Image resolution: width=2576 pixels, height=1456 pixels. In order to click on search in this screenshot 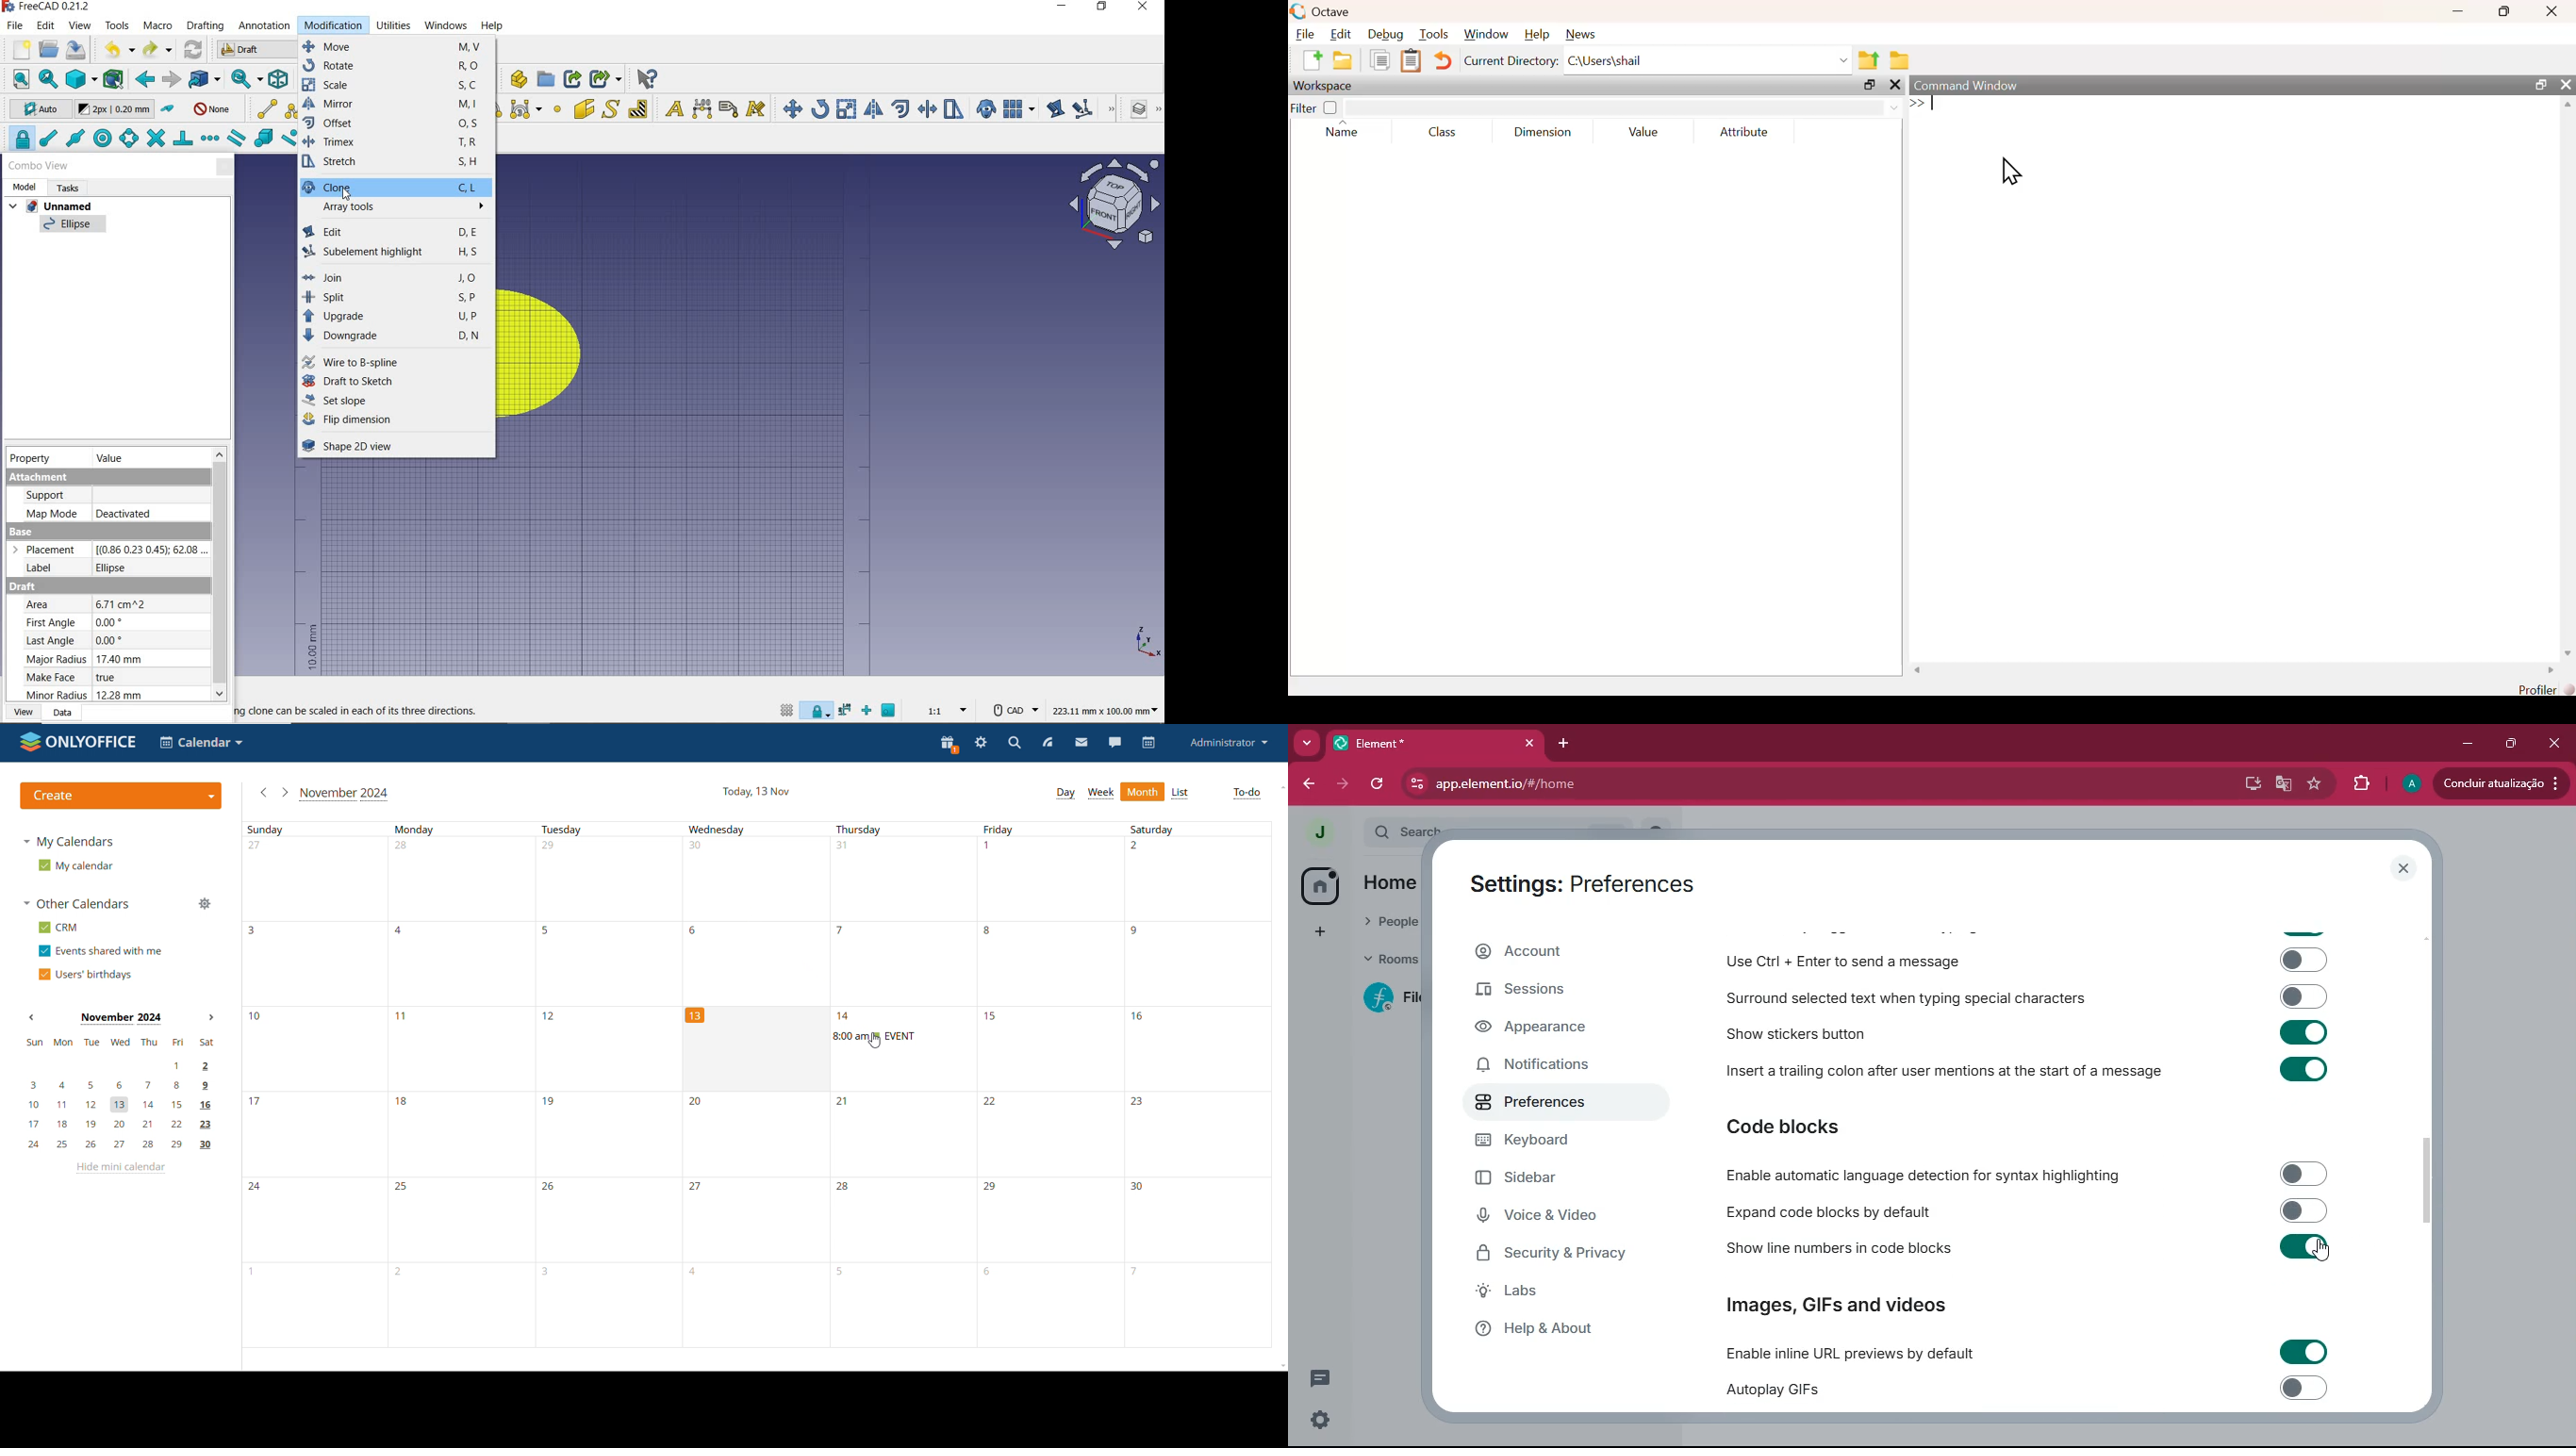, I will do `click(1016, 743)`.